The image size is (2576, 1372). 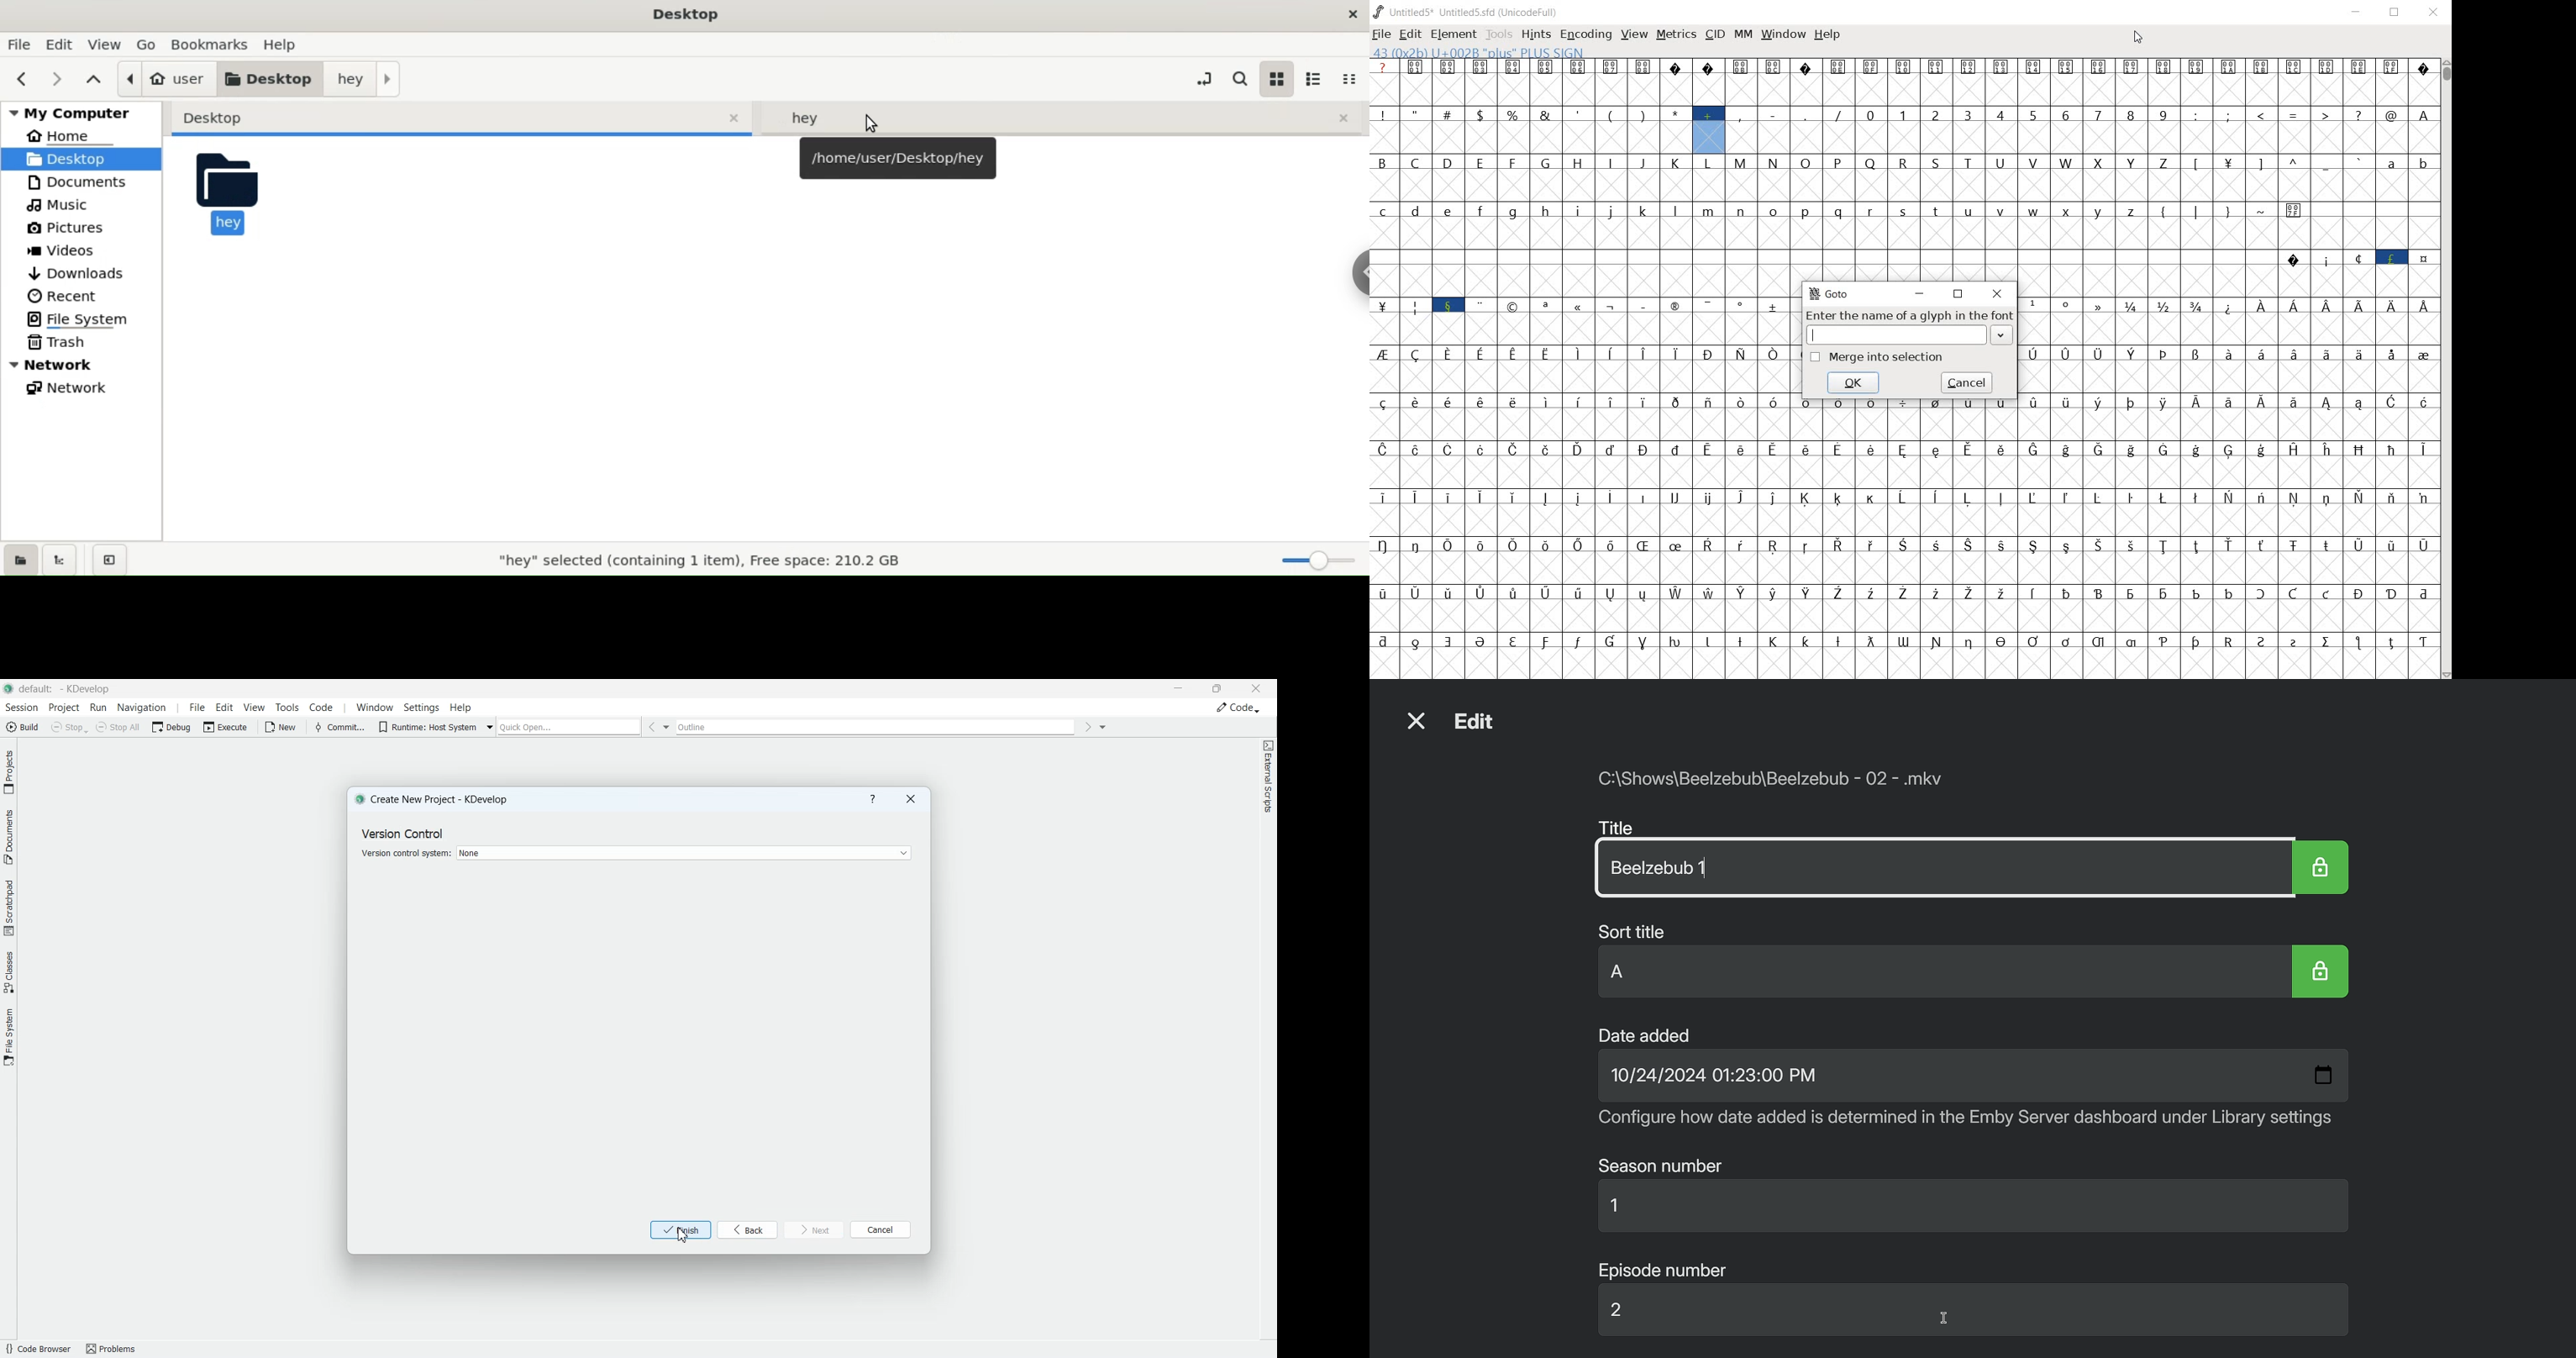 What do you see at coordinates (62, 559) in the screenshot?
I see `show treeview` at bounding box center [62, 559].